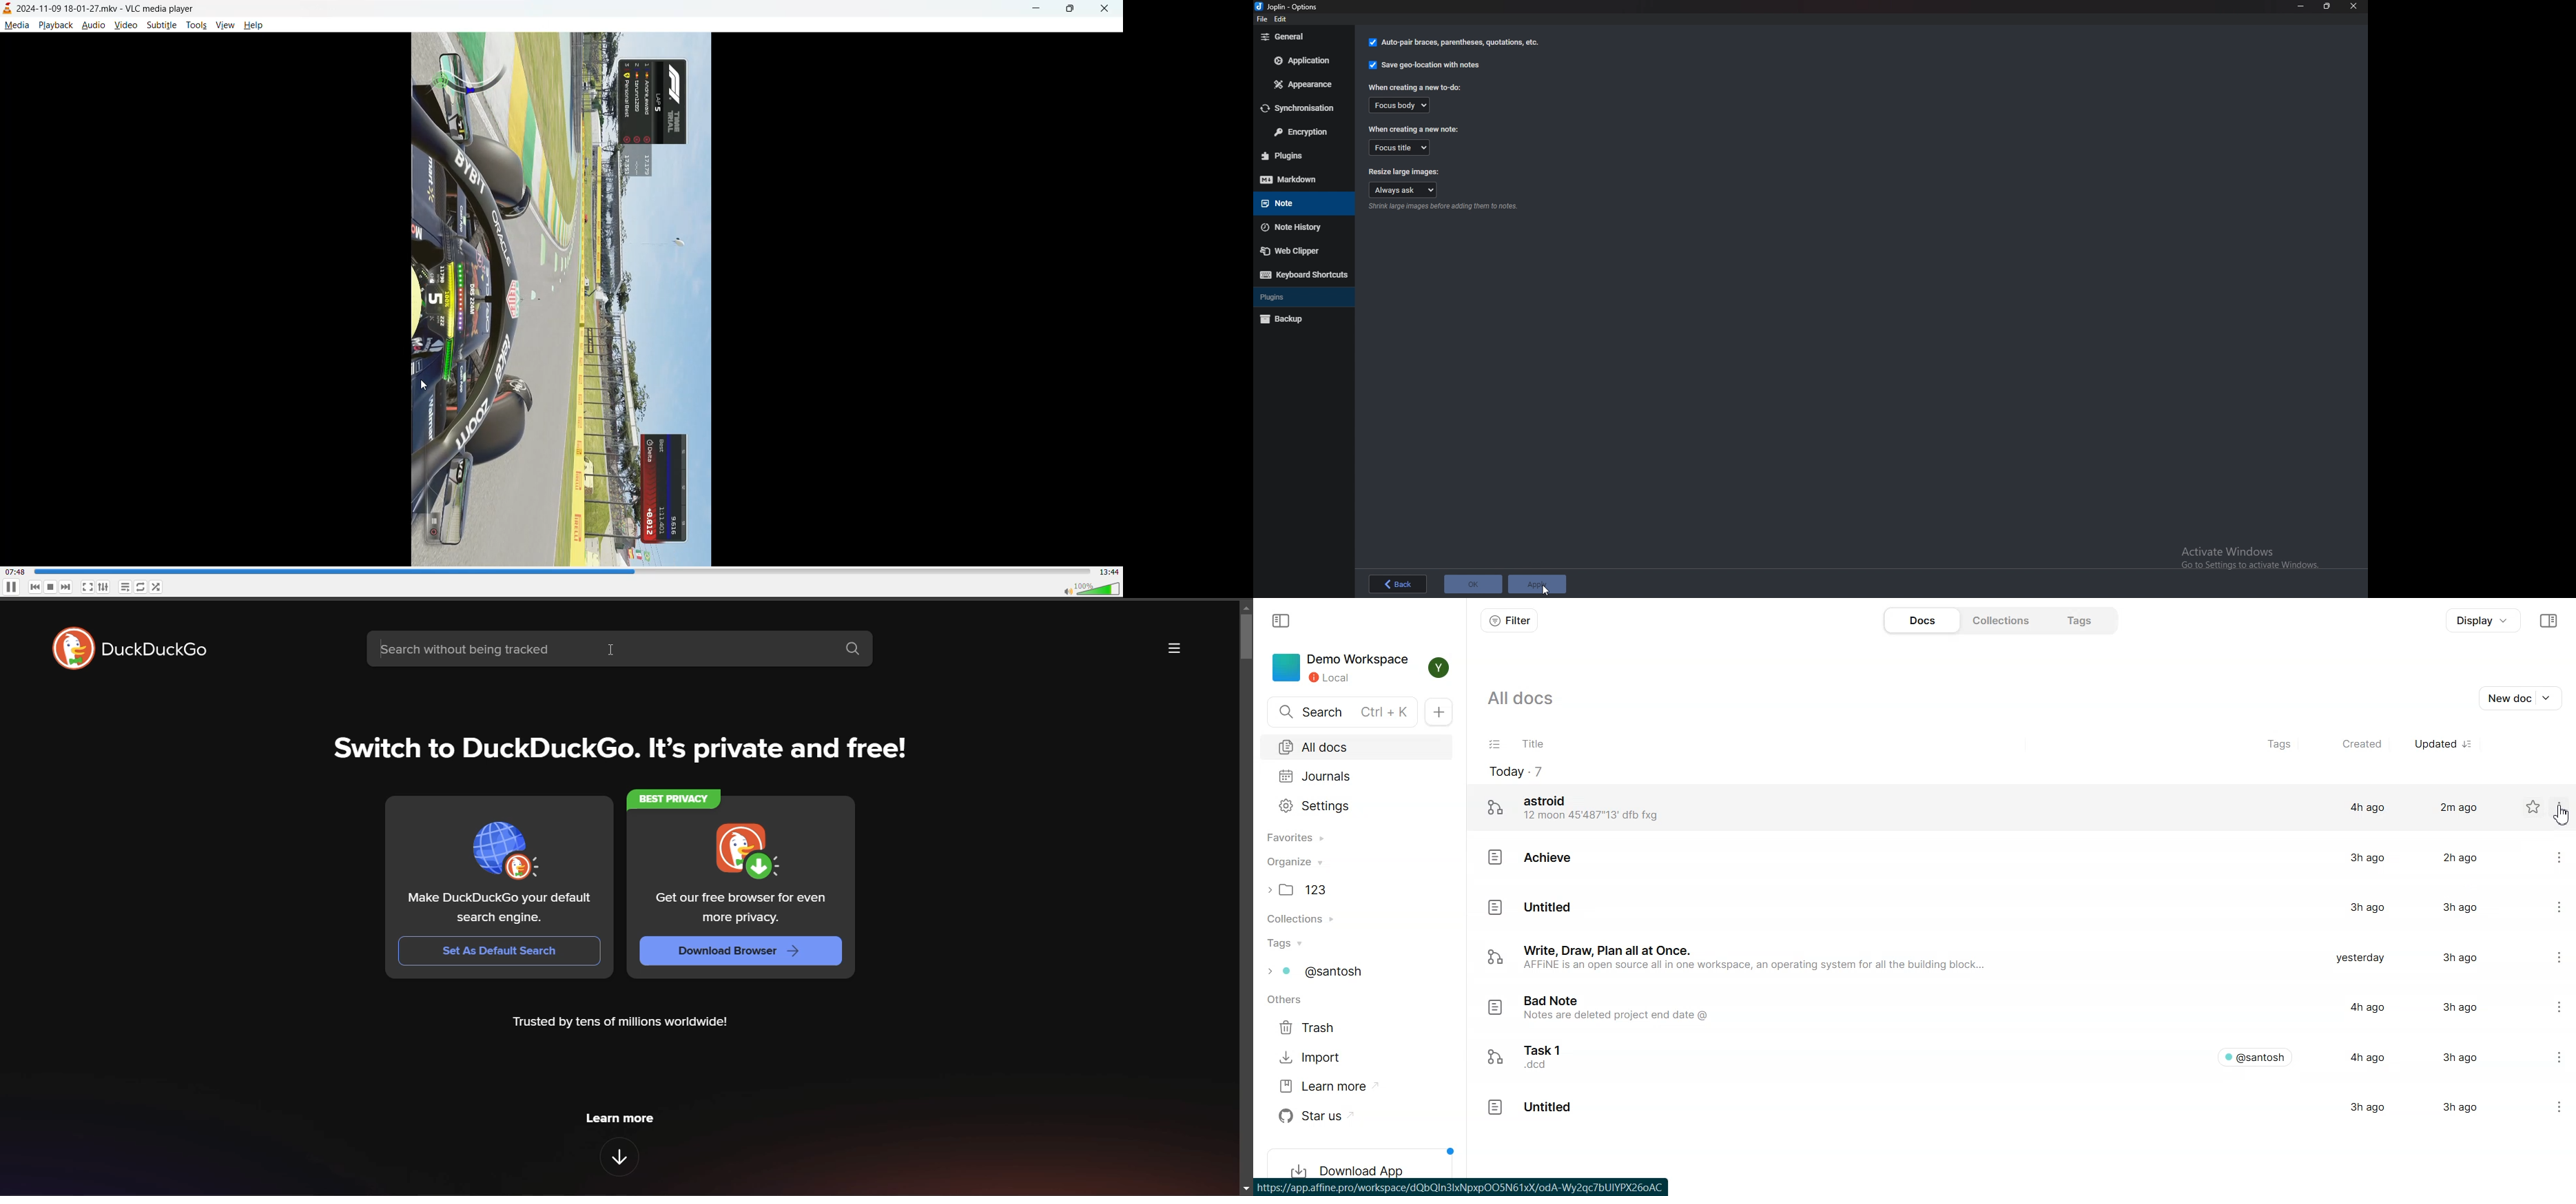  I want to click on audio, so click(94, 25).